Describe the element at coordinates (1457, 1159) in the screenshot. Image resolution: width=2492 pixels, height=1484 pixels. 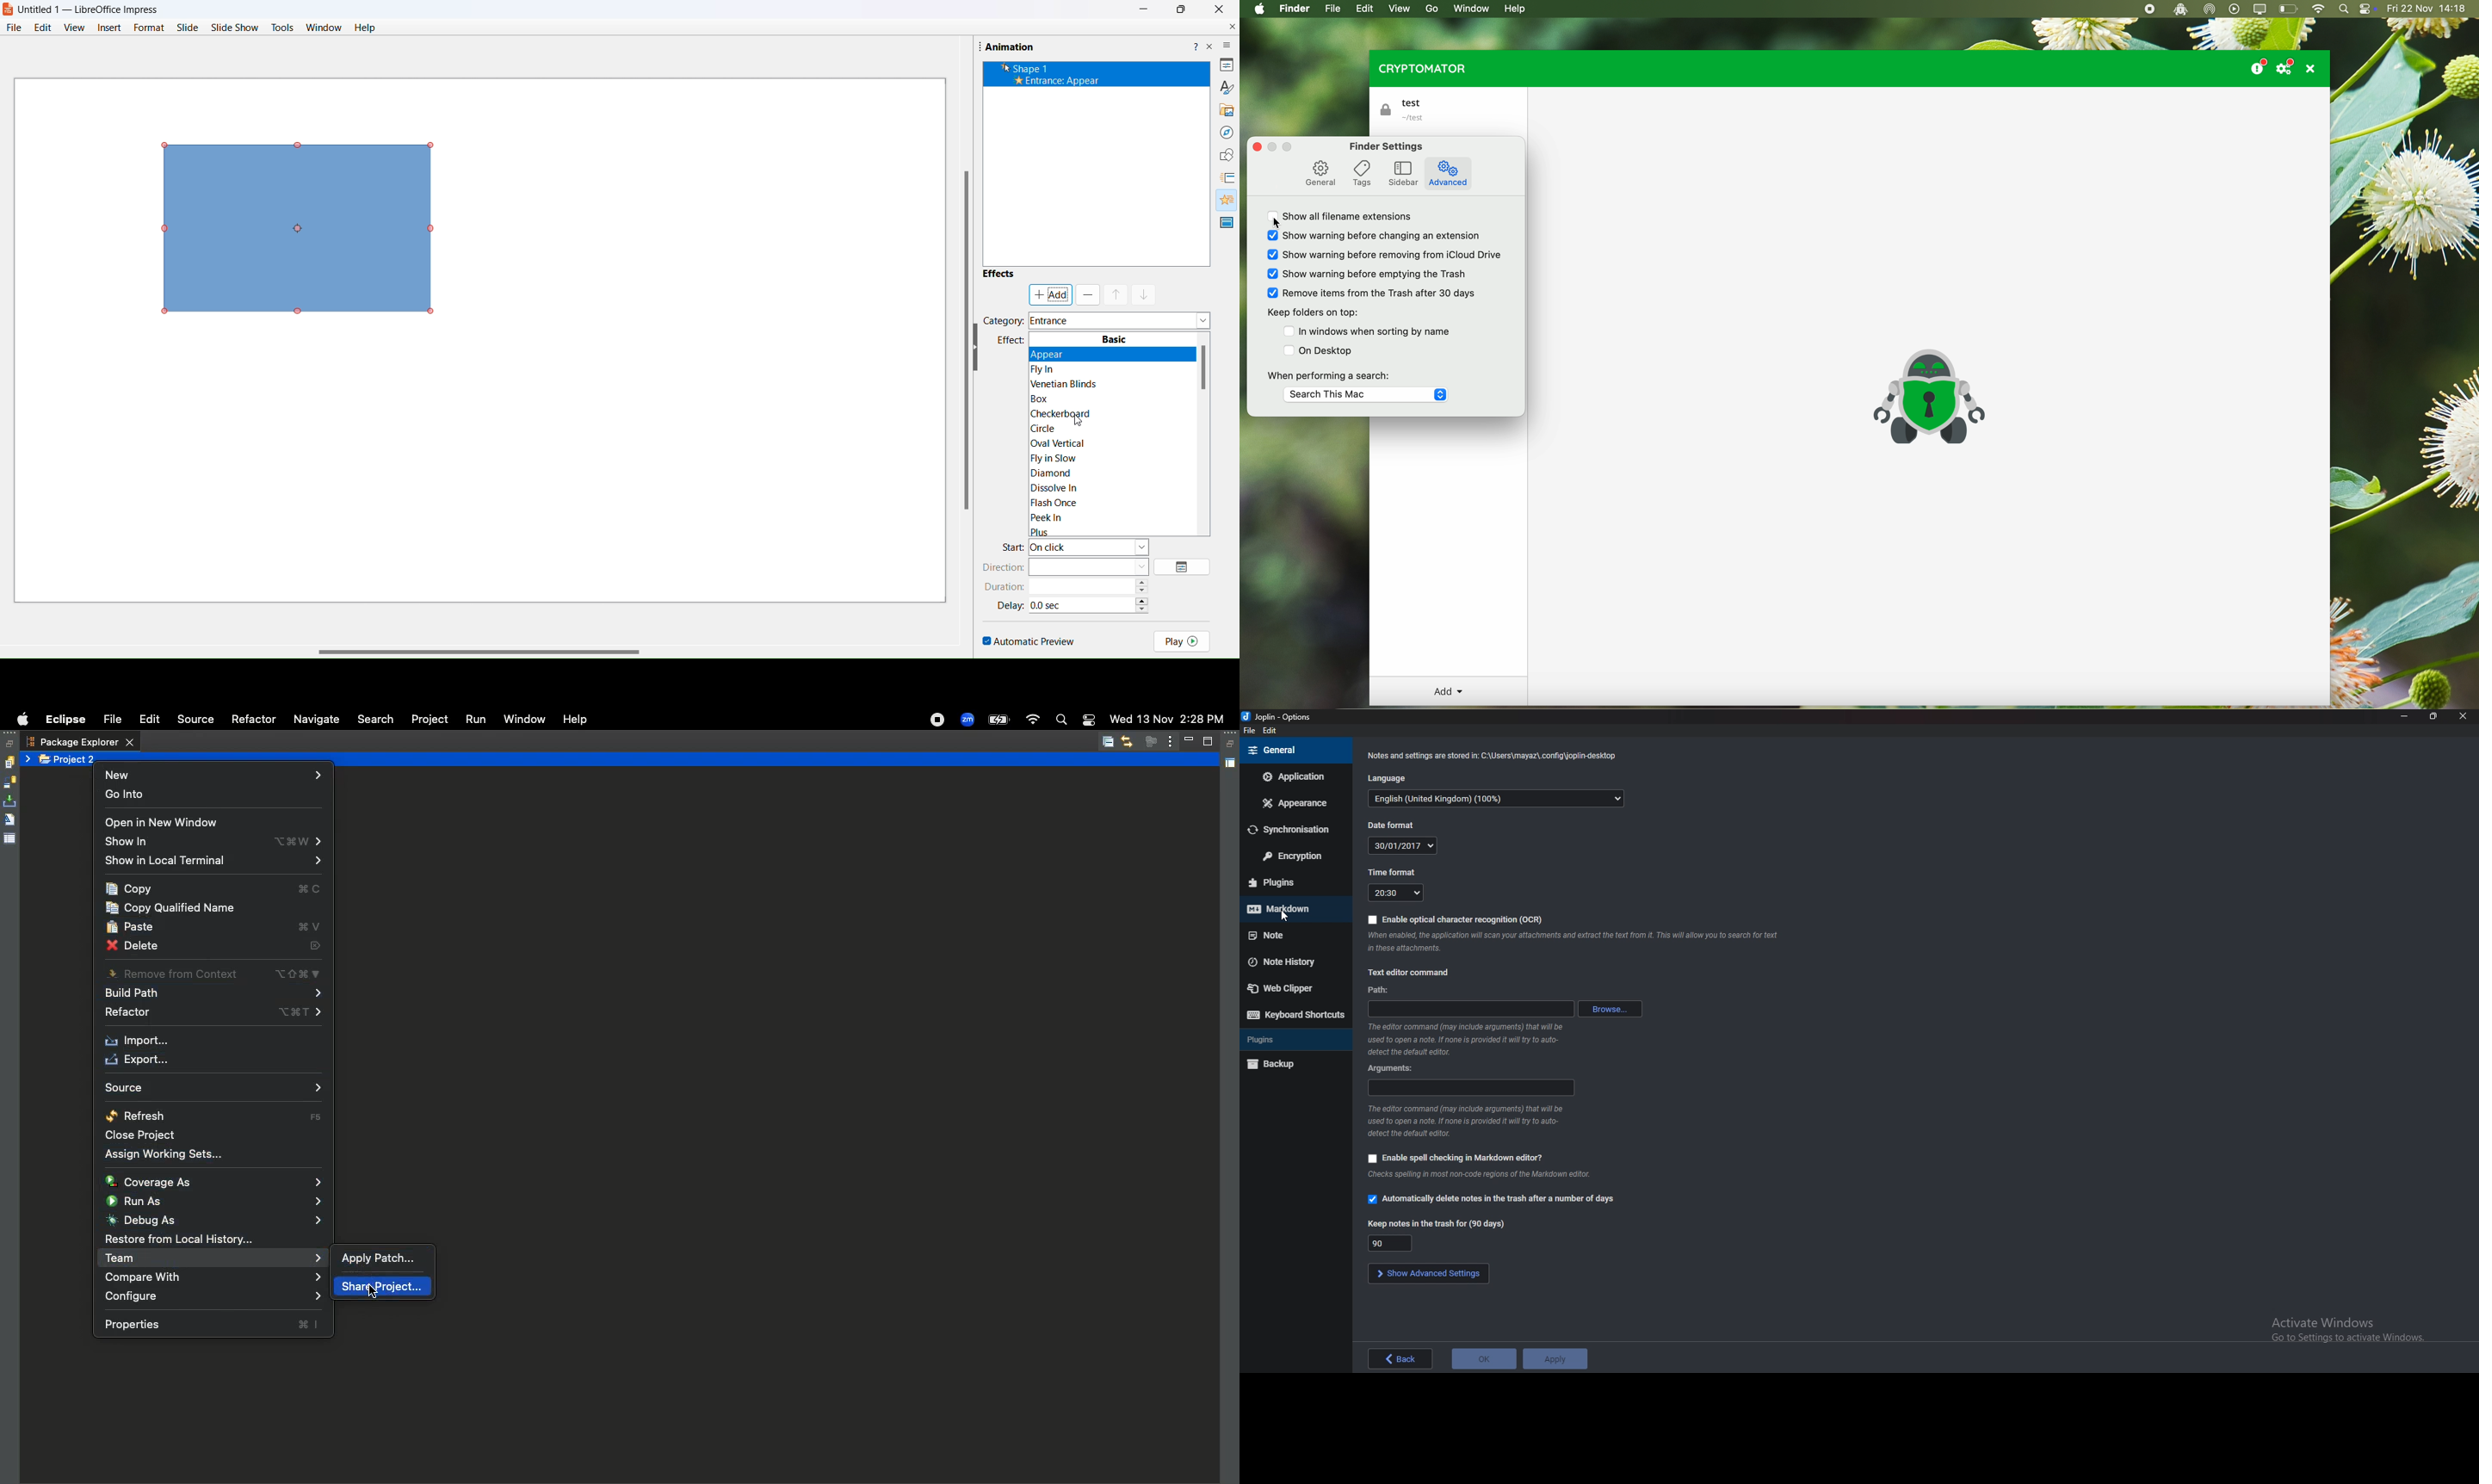
I see `Enable spell checking` at that location.